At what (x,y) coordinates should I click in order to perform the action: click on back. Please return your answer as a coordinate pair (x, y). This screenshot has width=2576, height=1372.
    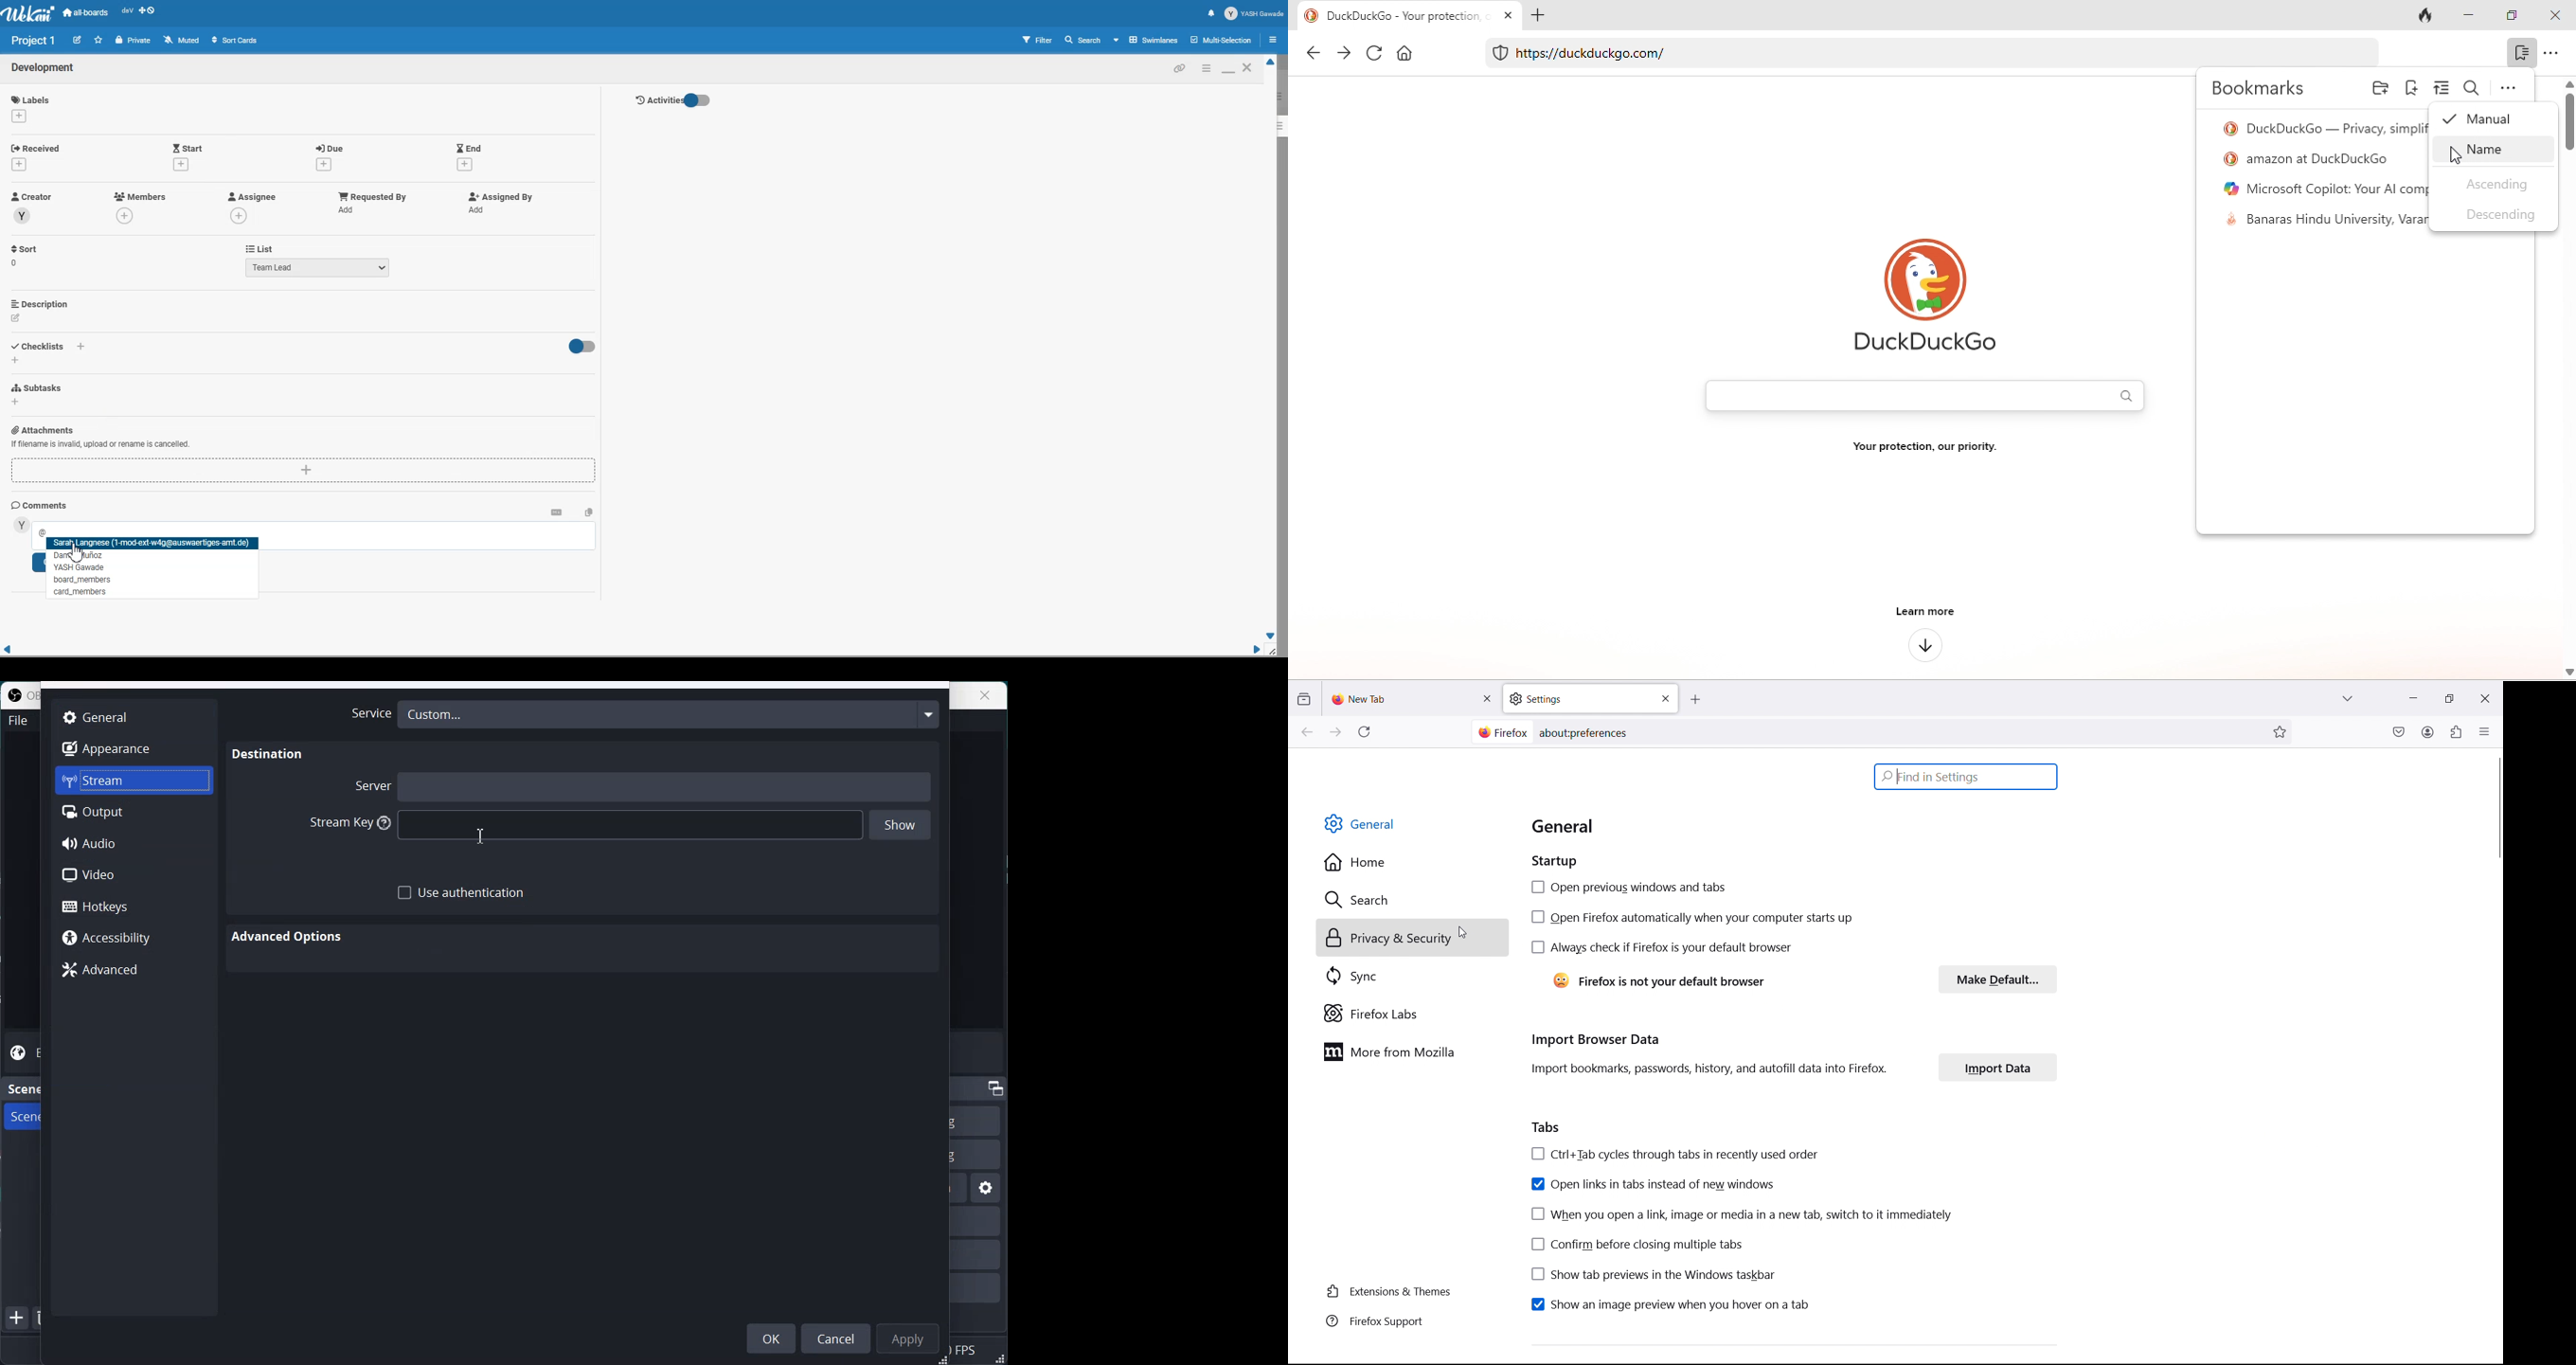
    Looking at the image, I should click on (1313, 52).